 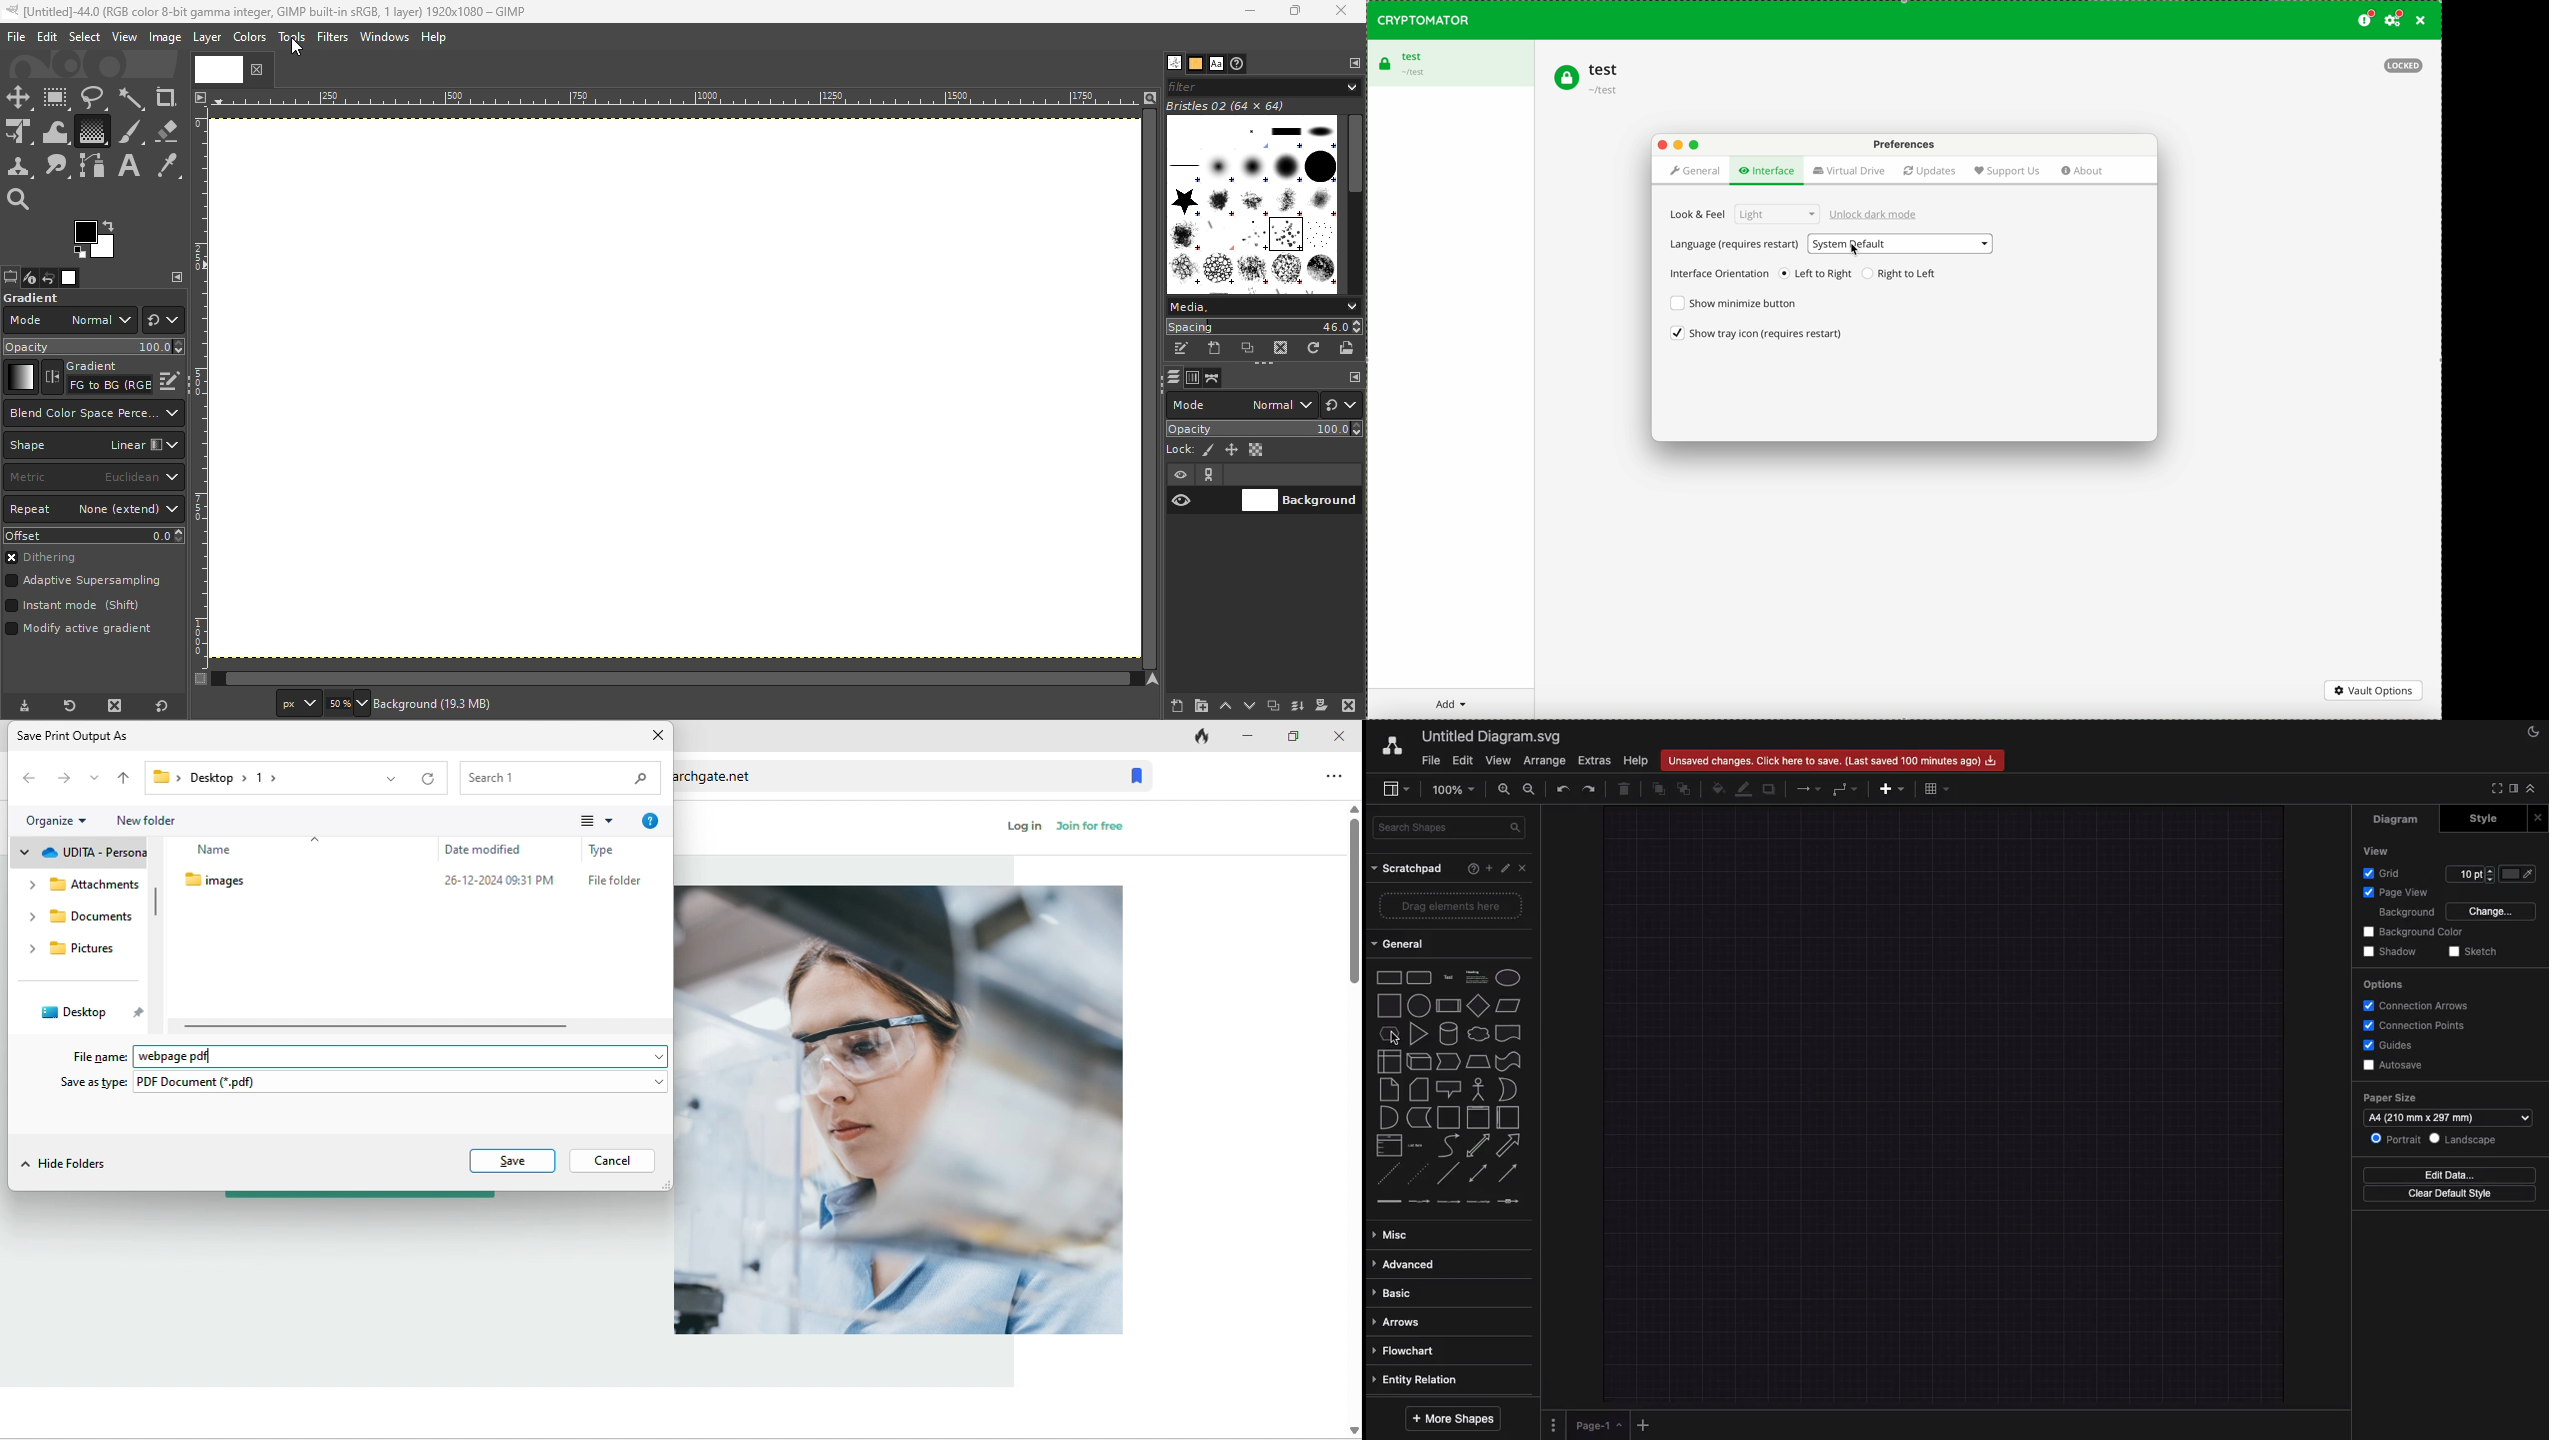 What do you see at coordinates (94, 510) in the screenshot?
I see `Repeat` at bounding box center [94, 510].